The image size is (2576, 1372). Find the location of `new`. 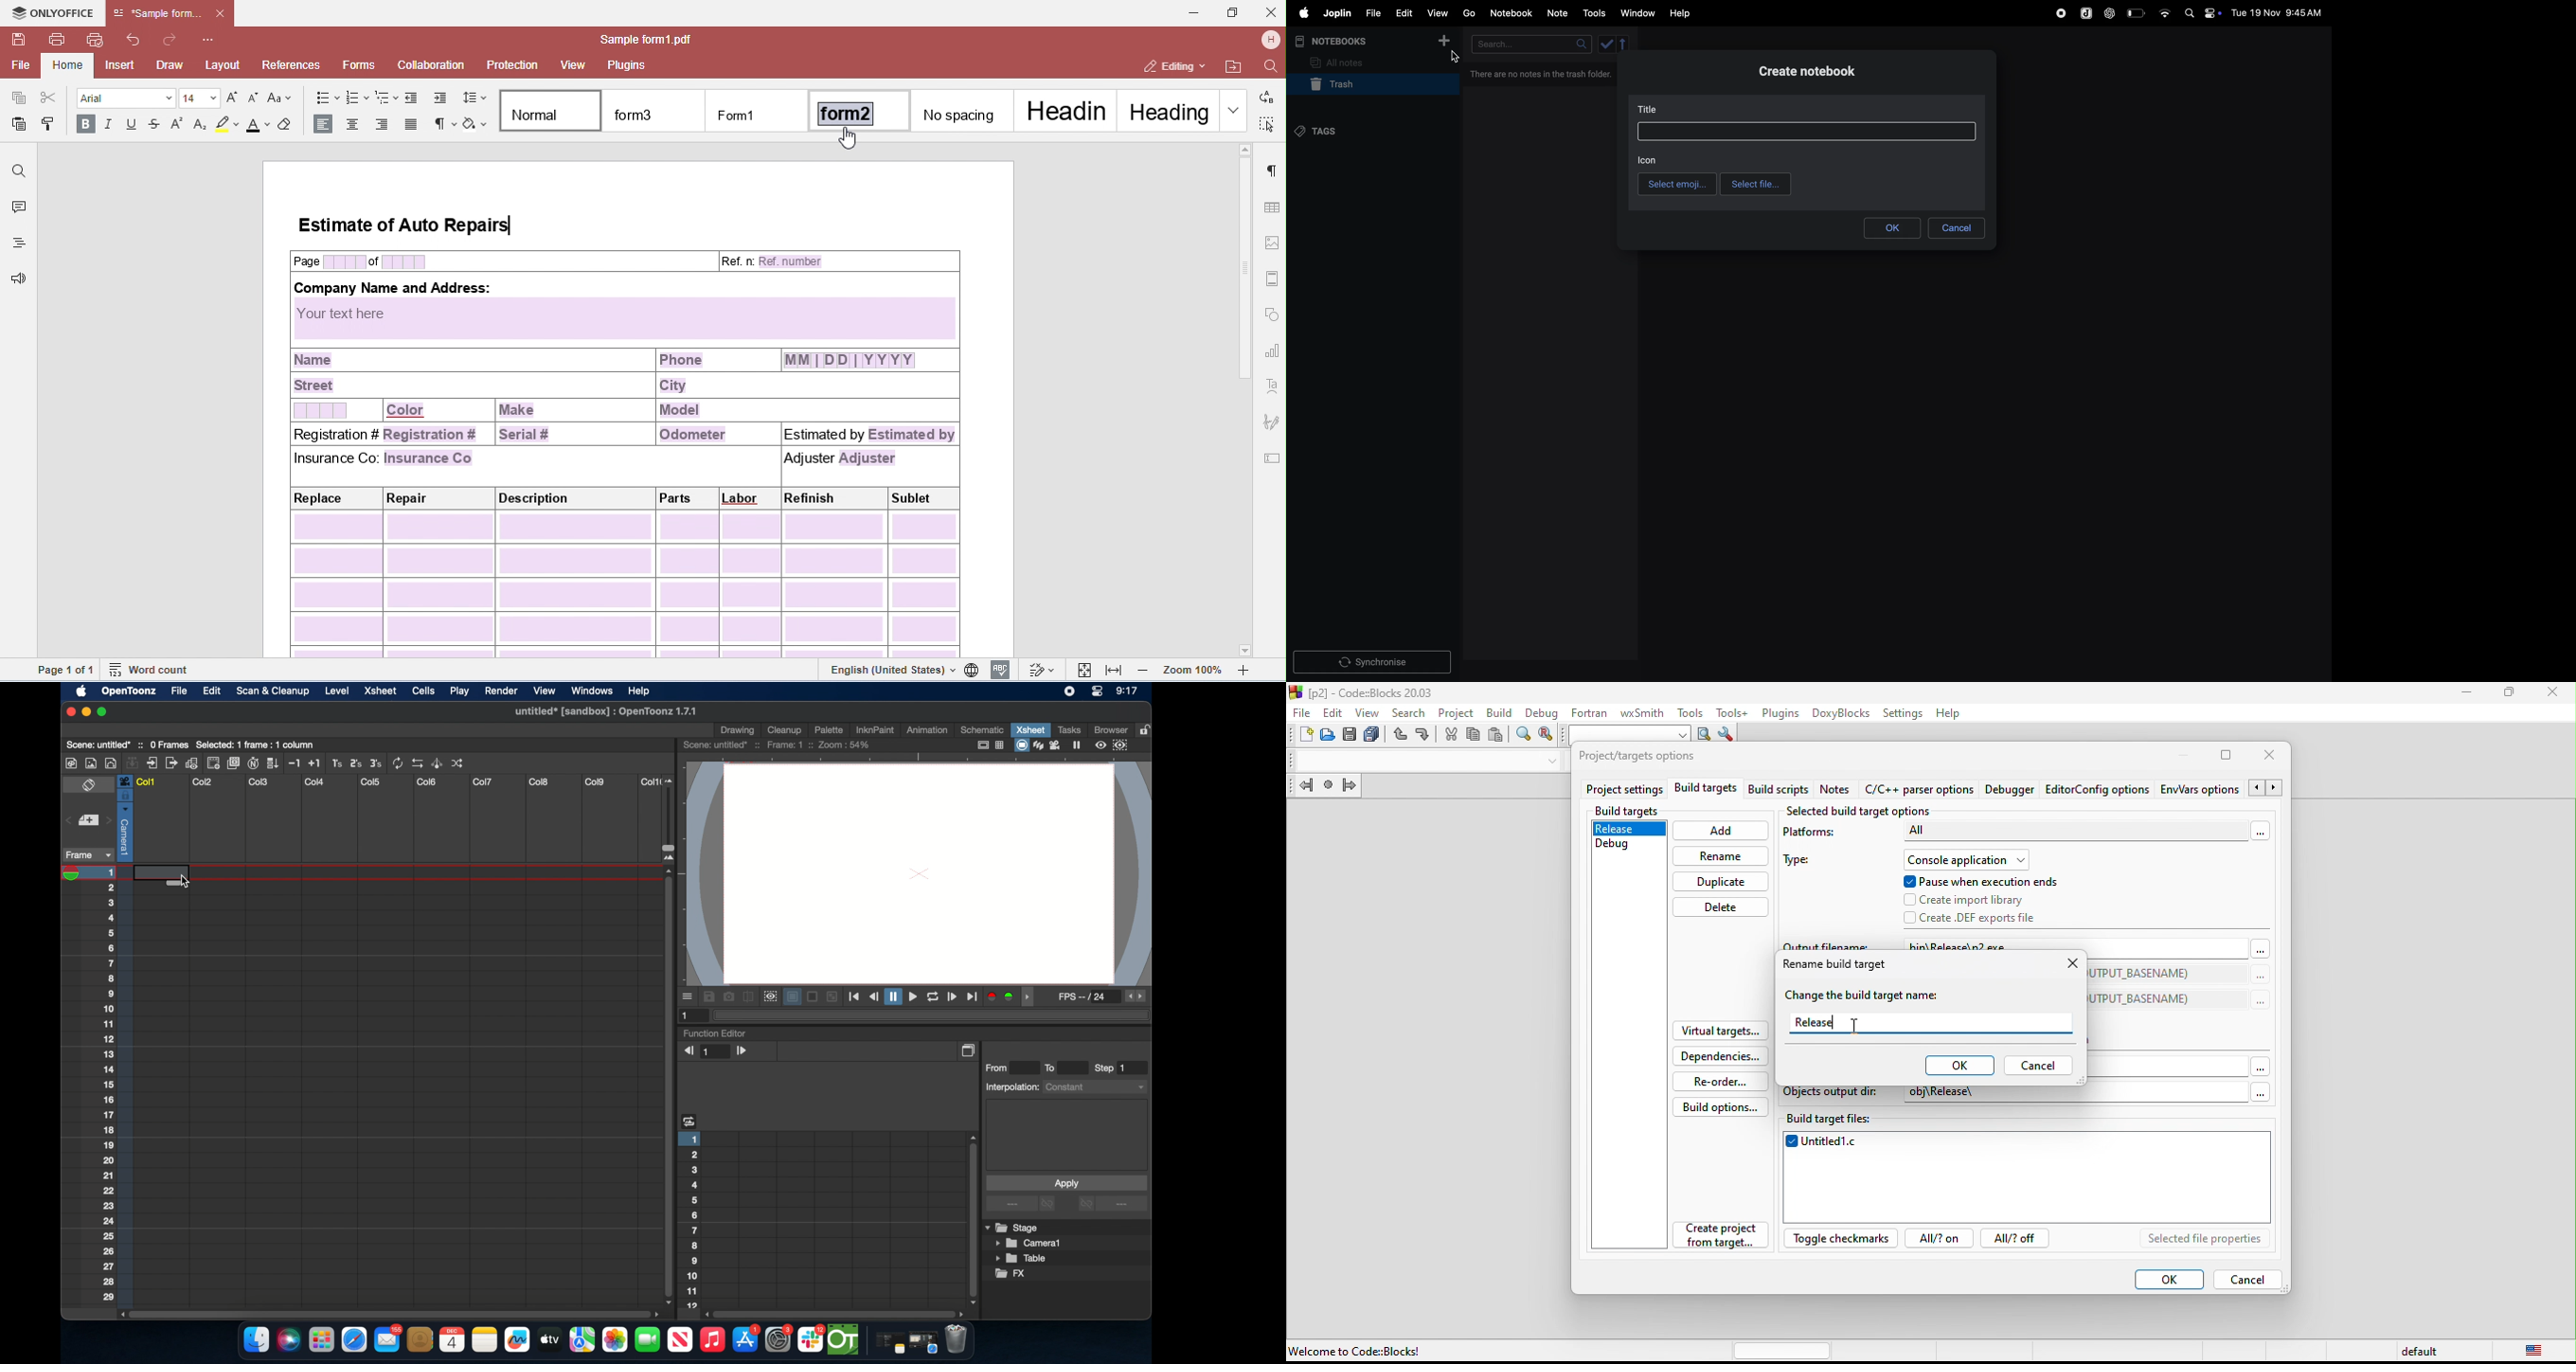

new is located at coordinates (1300, 737).